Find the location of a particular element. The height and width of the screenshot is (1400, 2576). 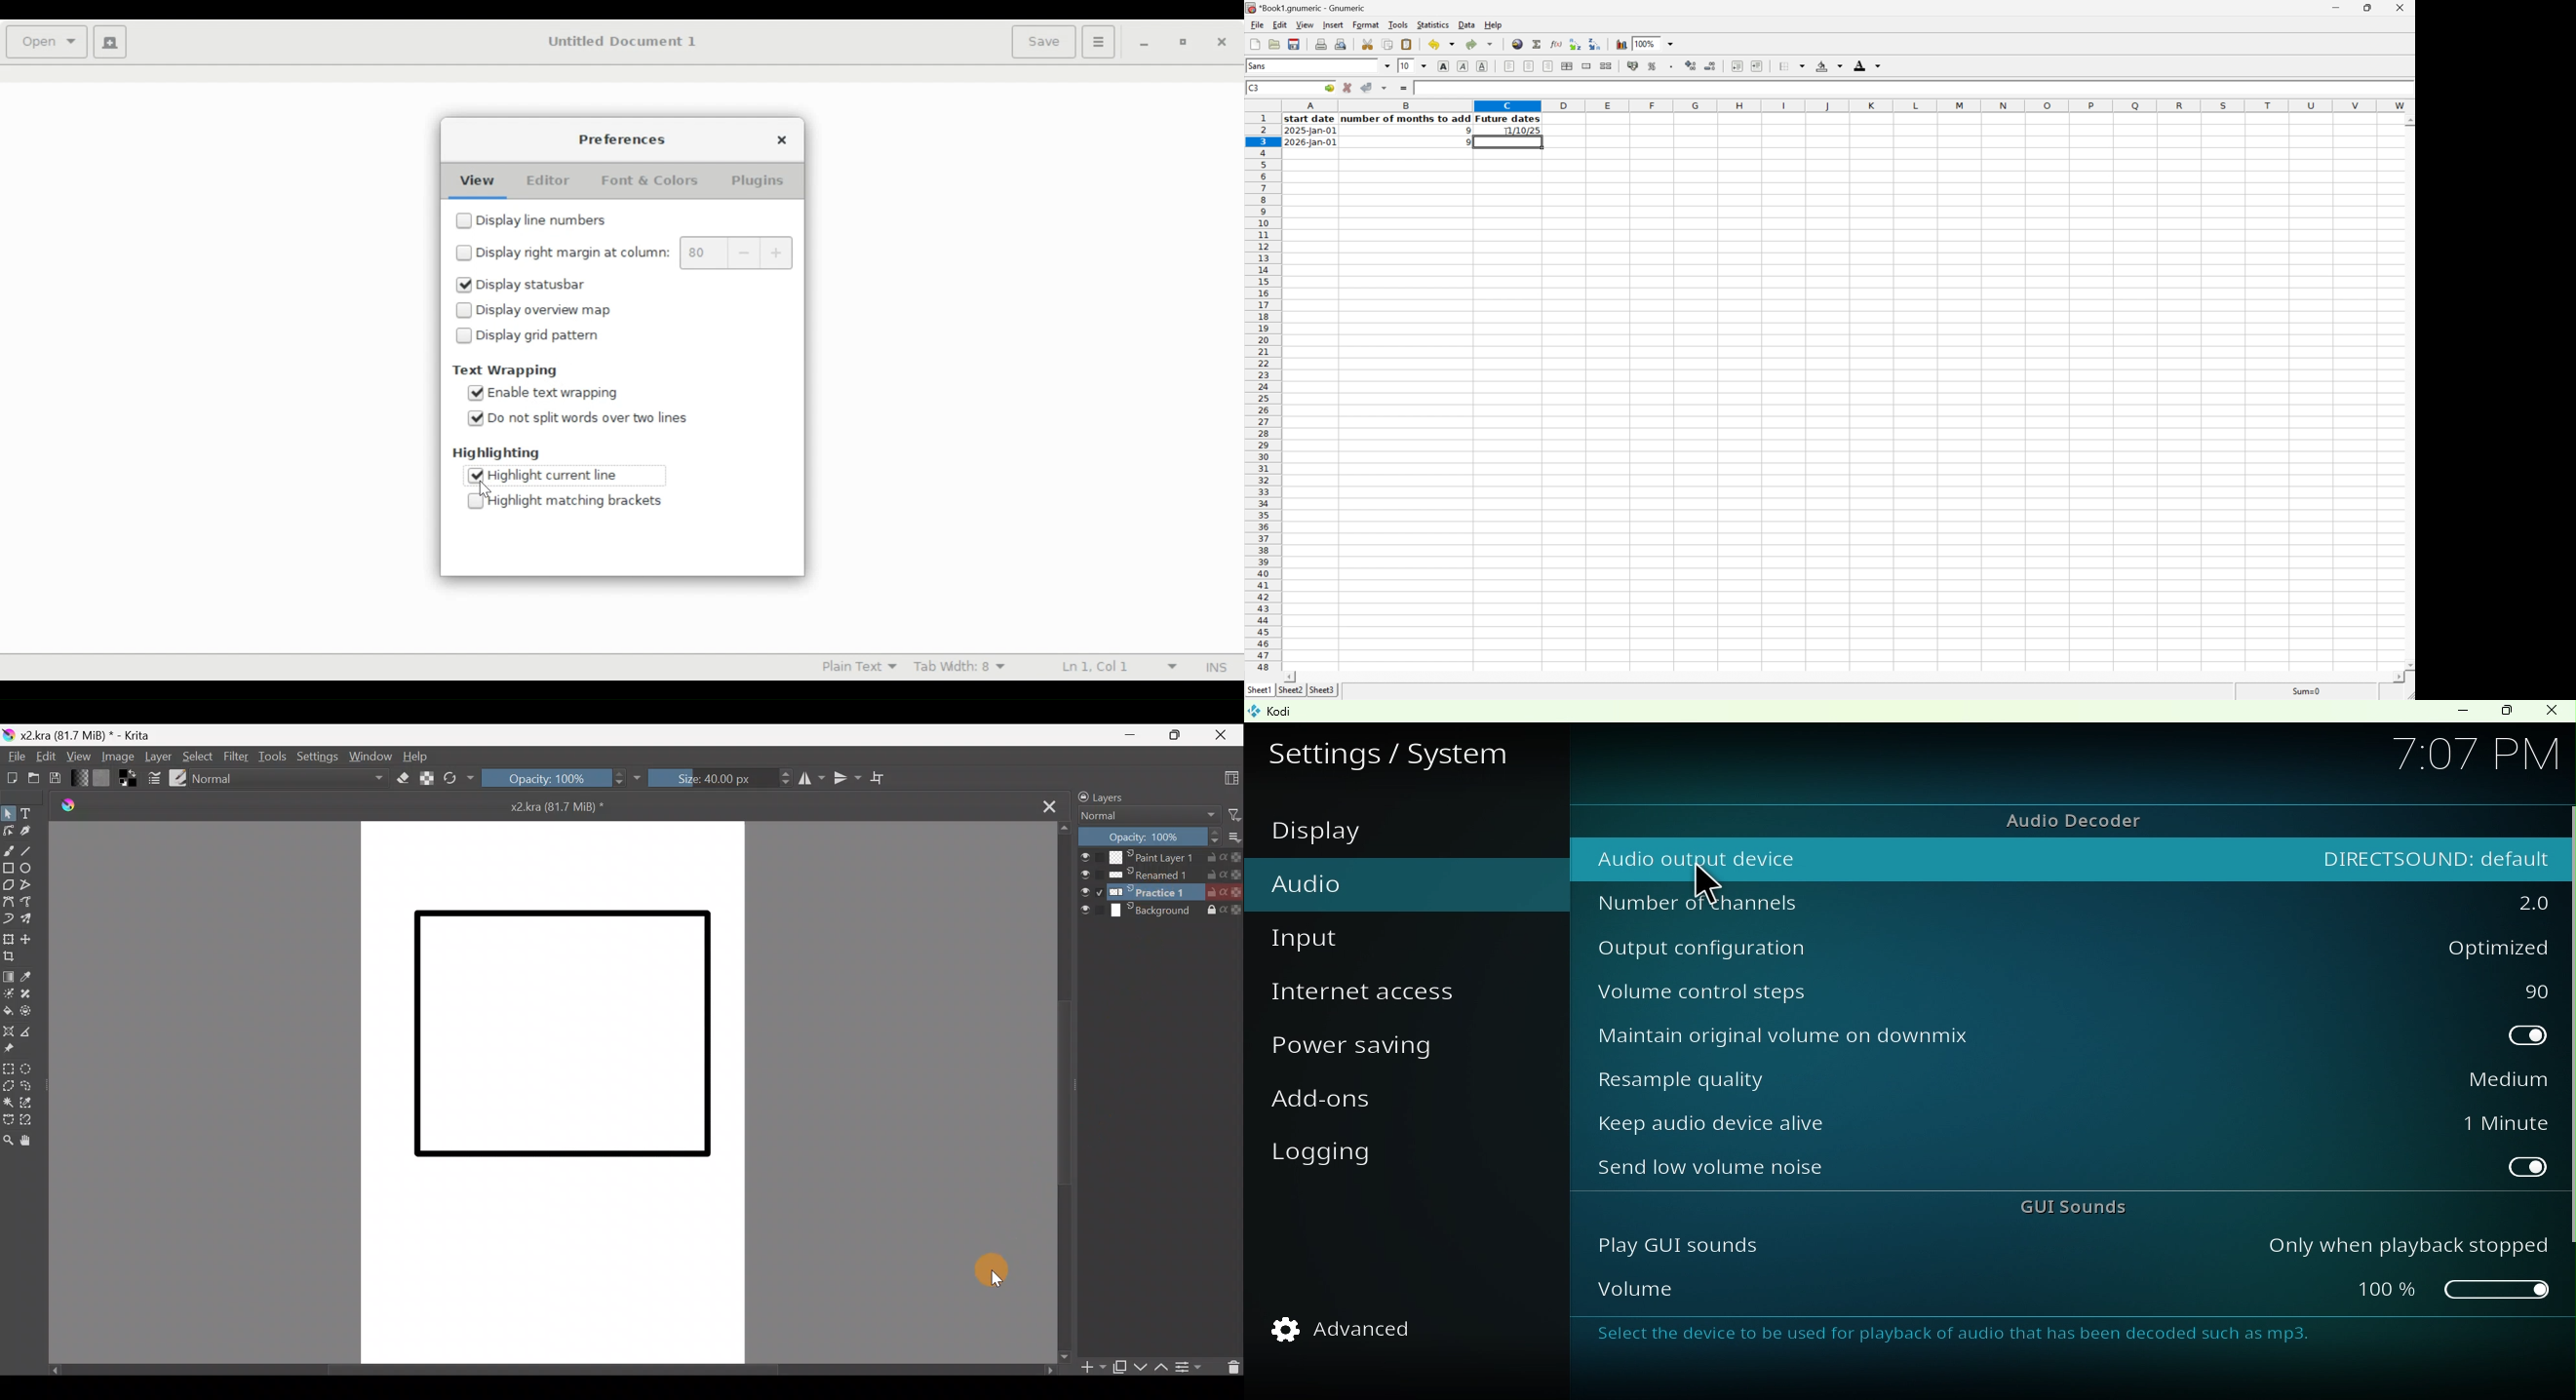

Power saving is located at coordinates (1362, 1047).